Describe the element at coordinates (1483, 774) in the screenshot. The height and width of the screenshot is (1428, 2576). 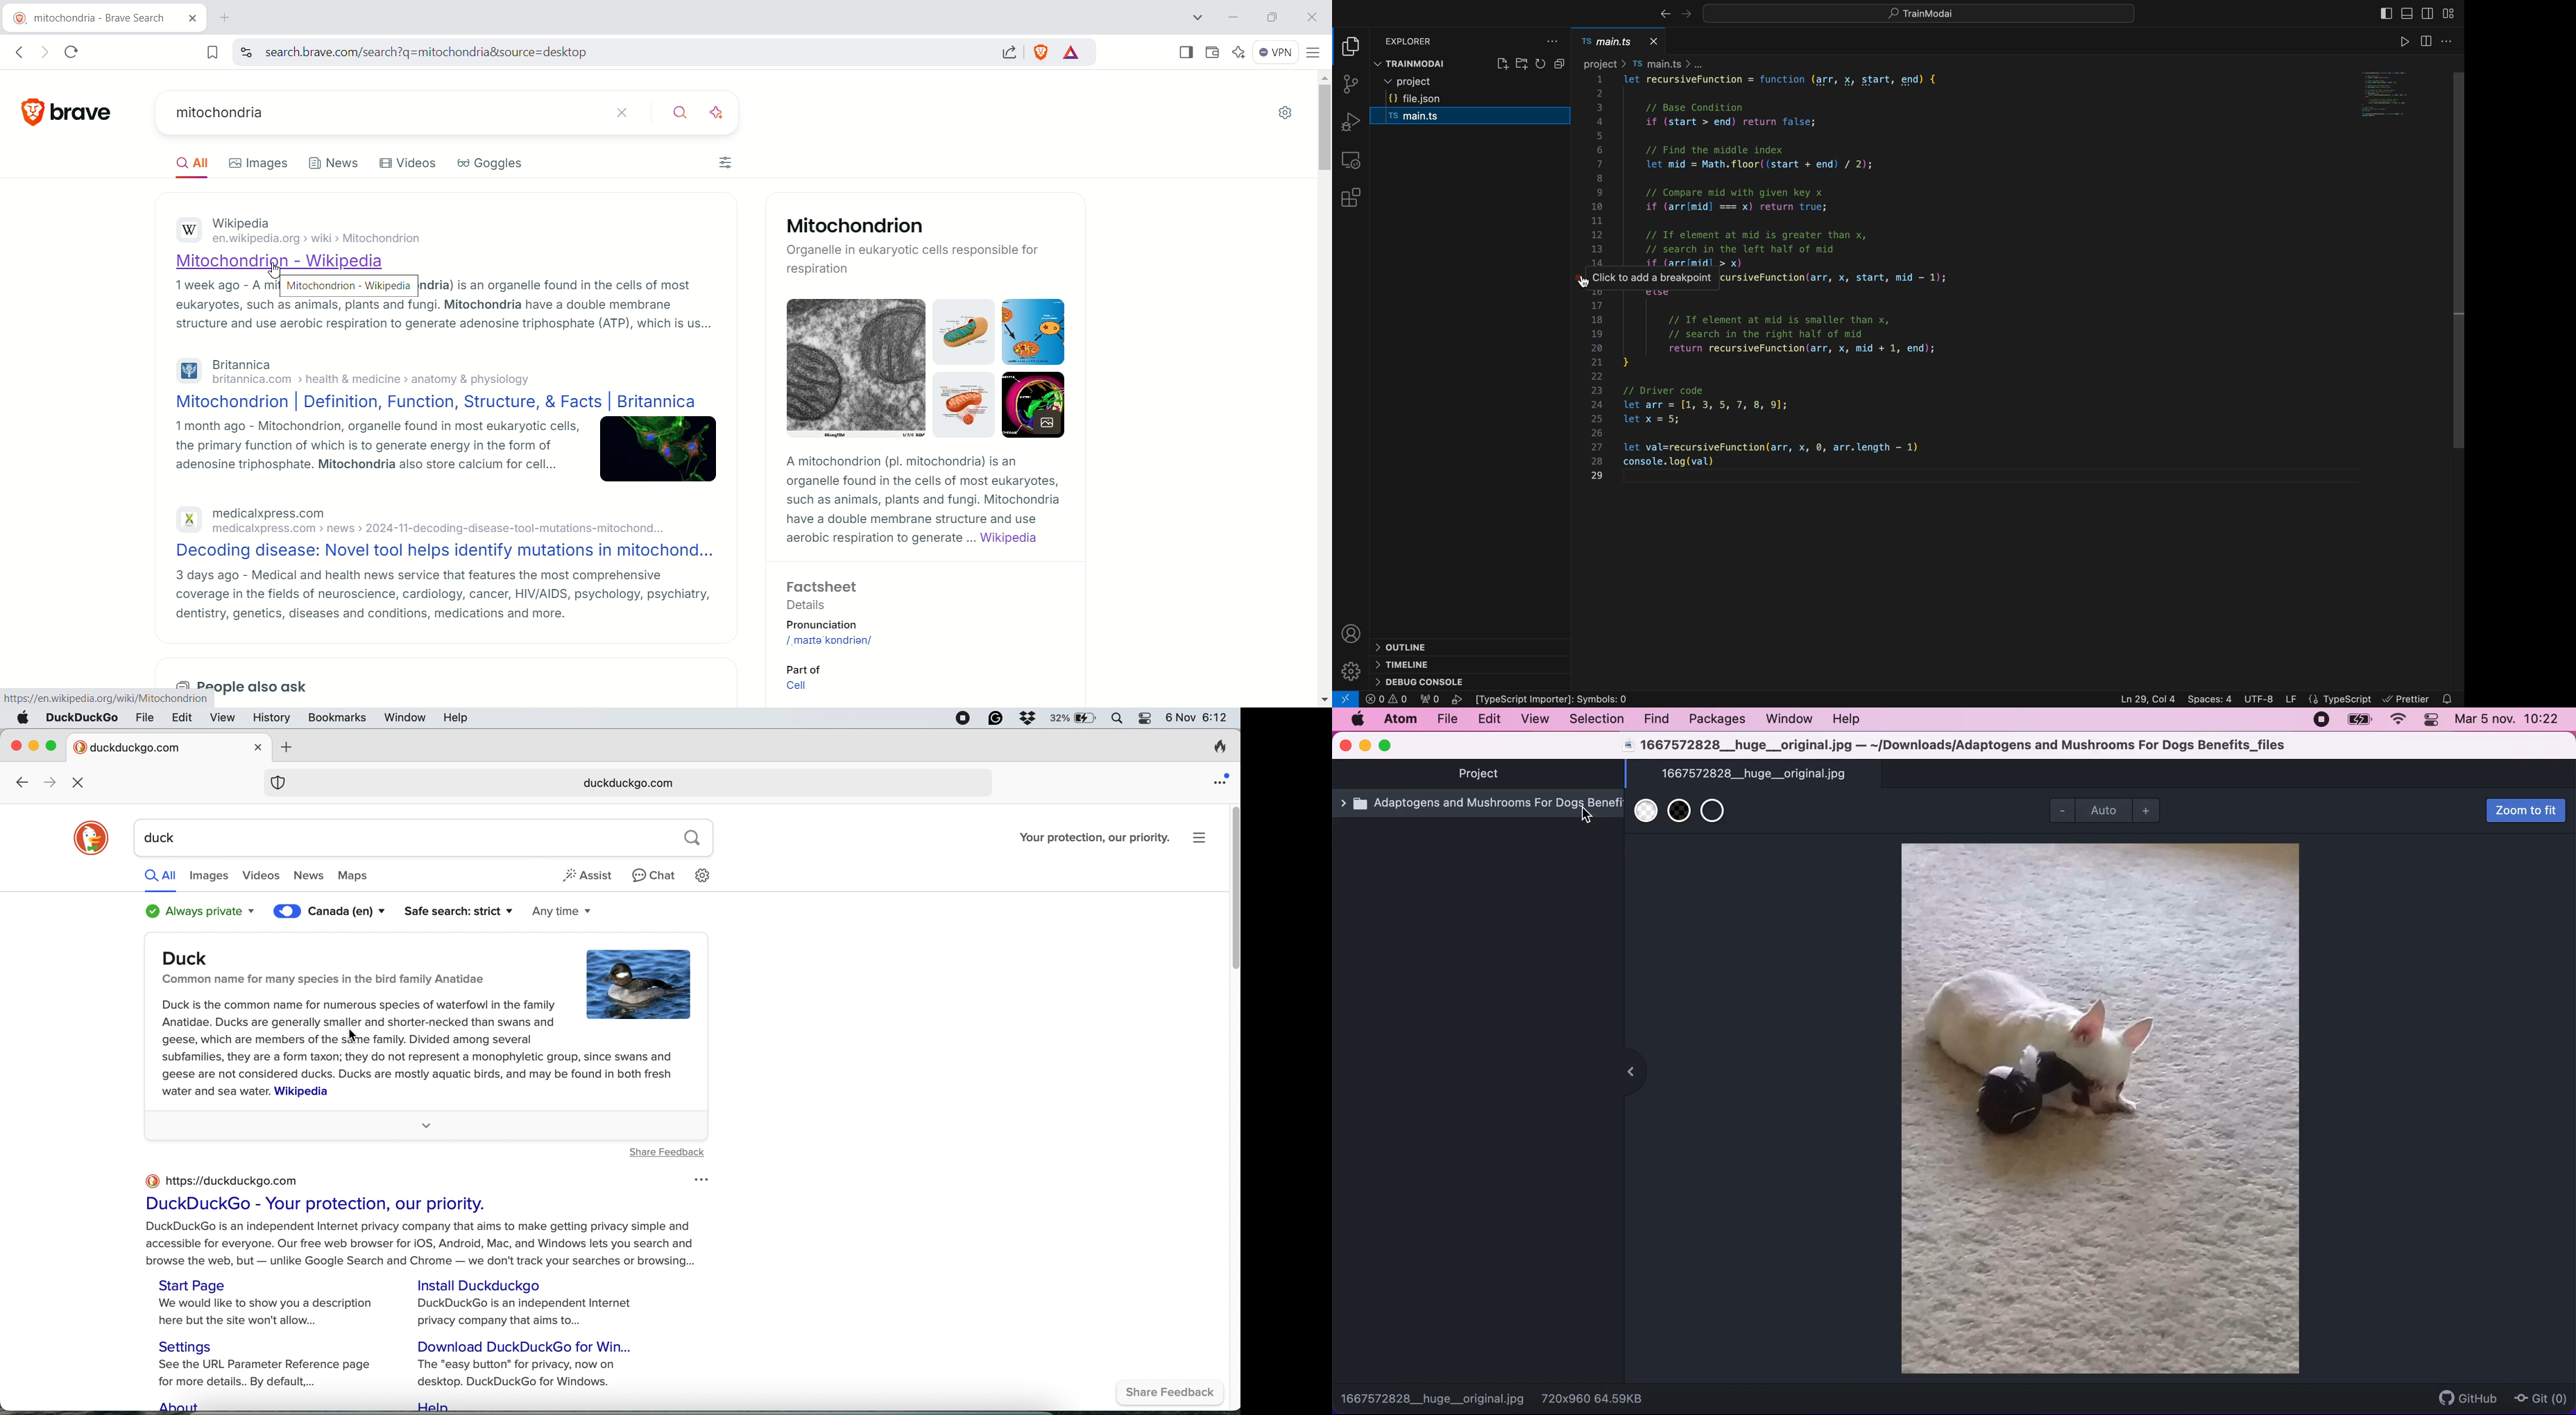
I see `project tab` at that location.